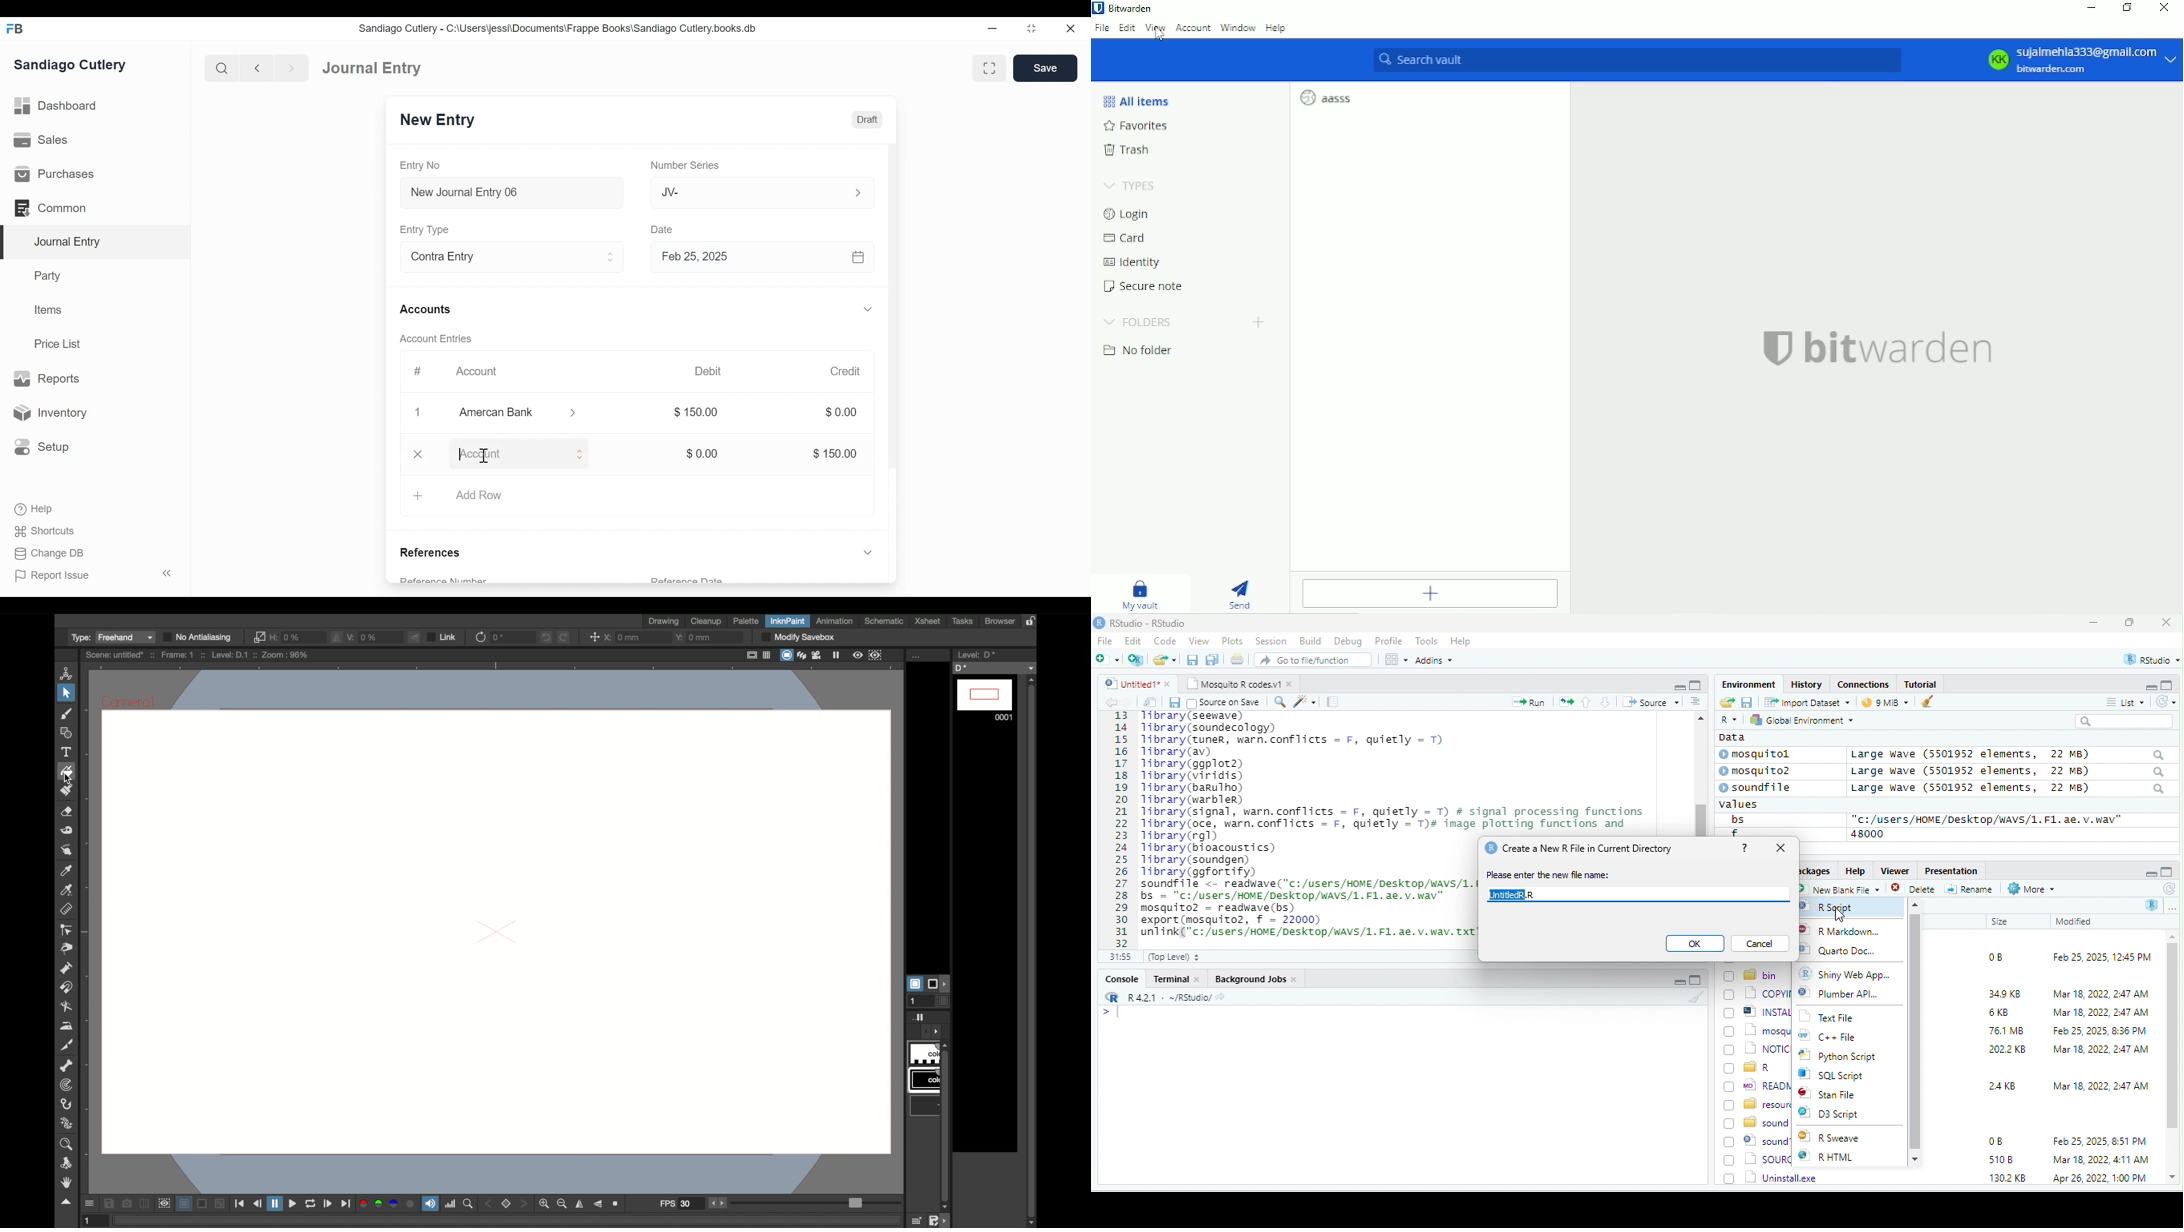 The width and height of the screenshot is (2184, 1232). Describe the element at coordinates (479, 496) in the screenshot. I see `Add Row` at that location.